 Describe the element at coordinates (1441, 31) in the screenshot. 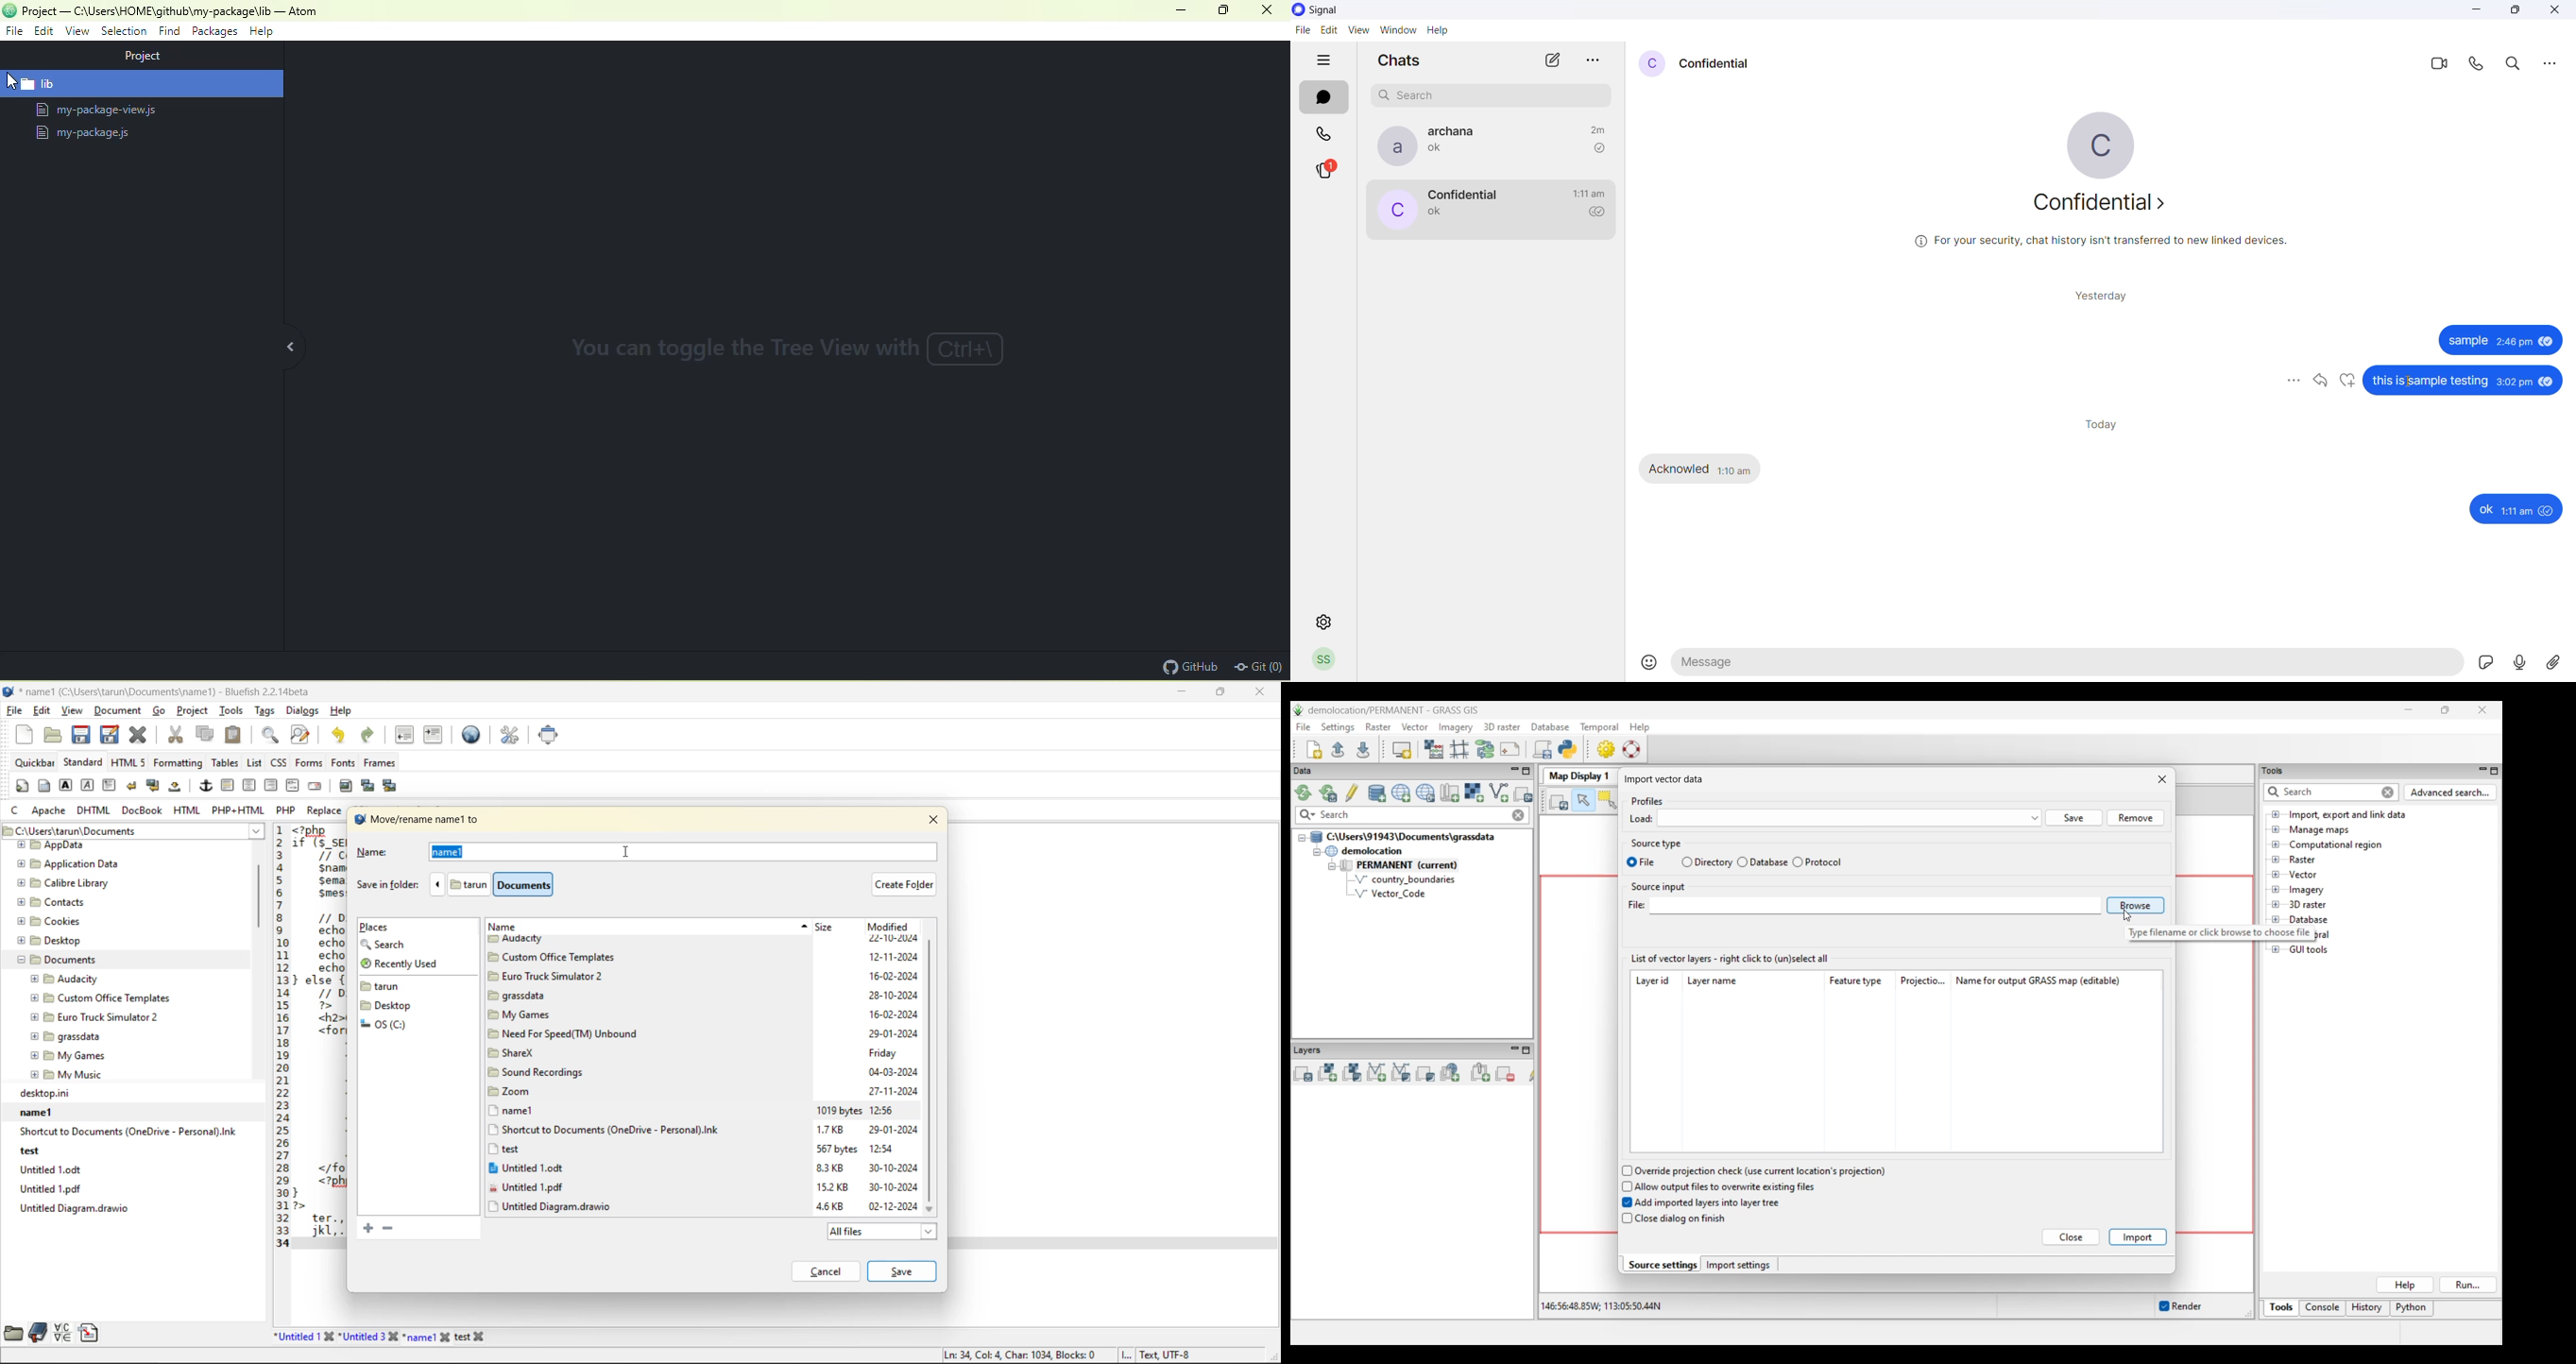

I see `help` at that location.